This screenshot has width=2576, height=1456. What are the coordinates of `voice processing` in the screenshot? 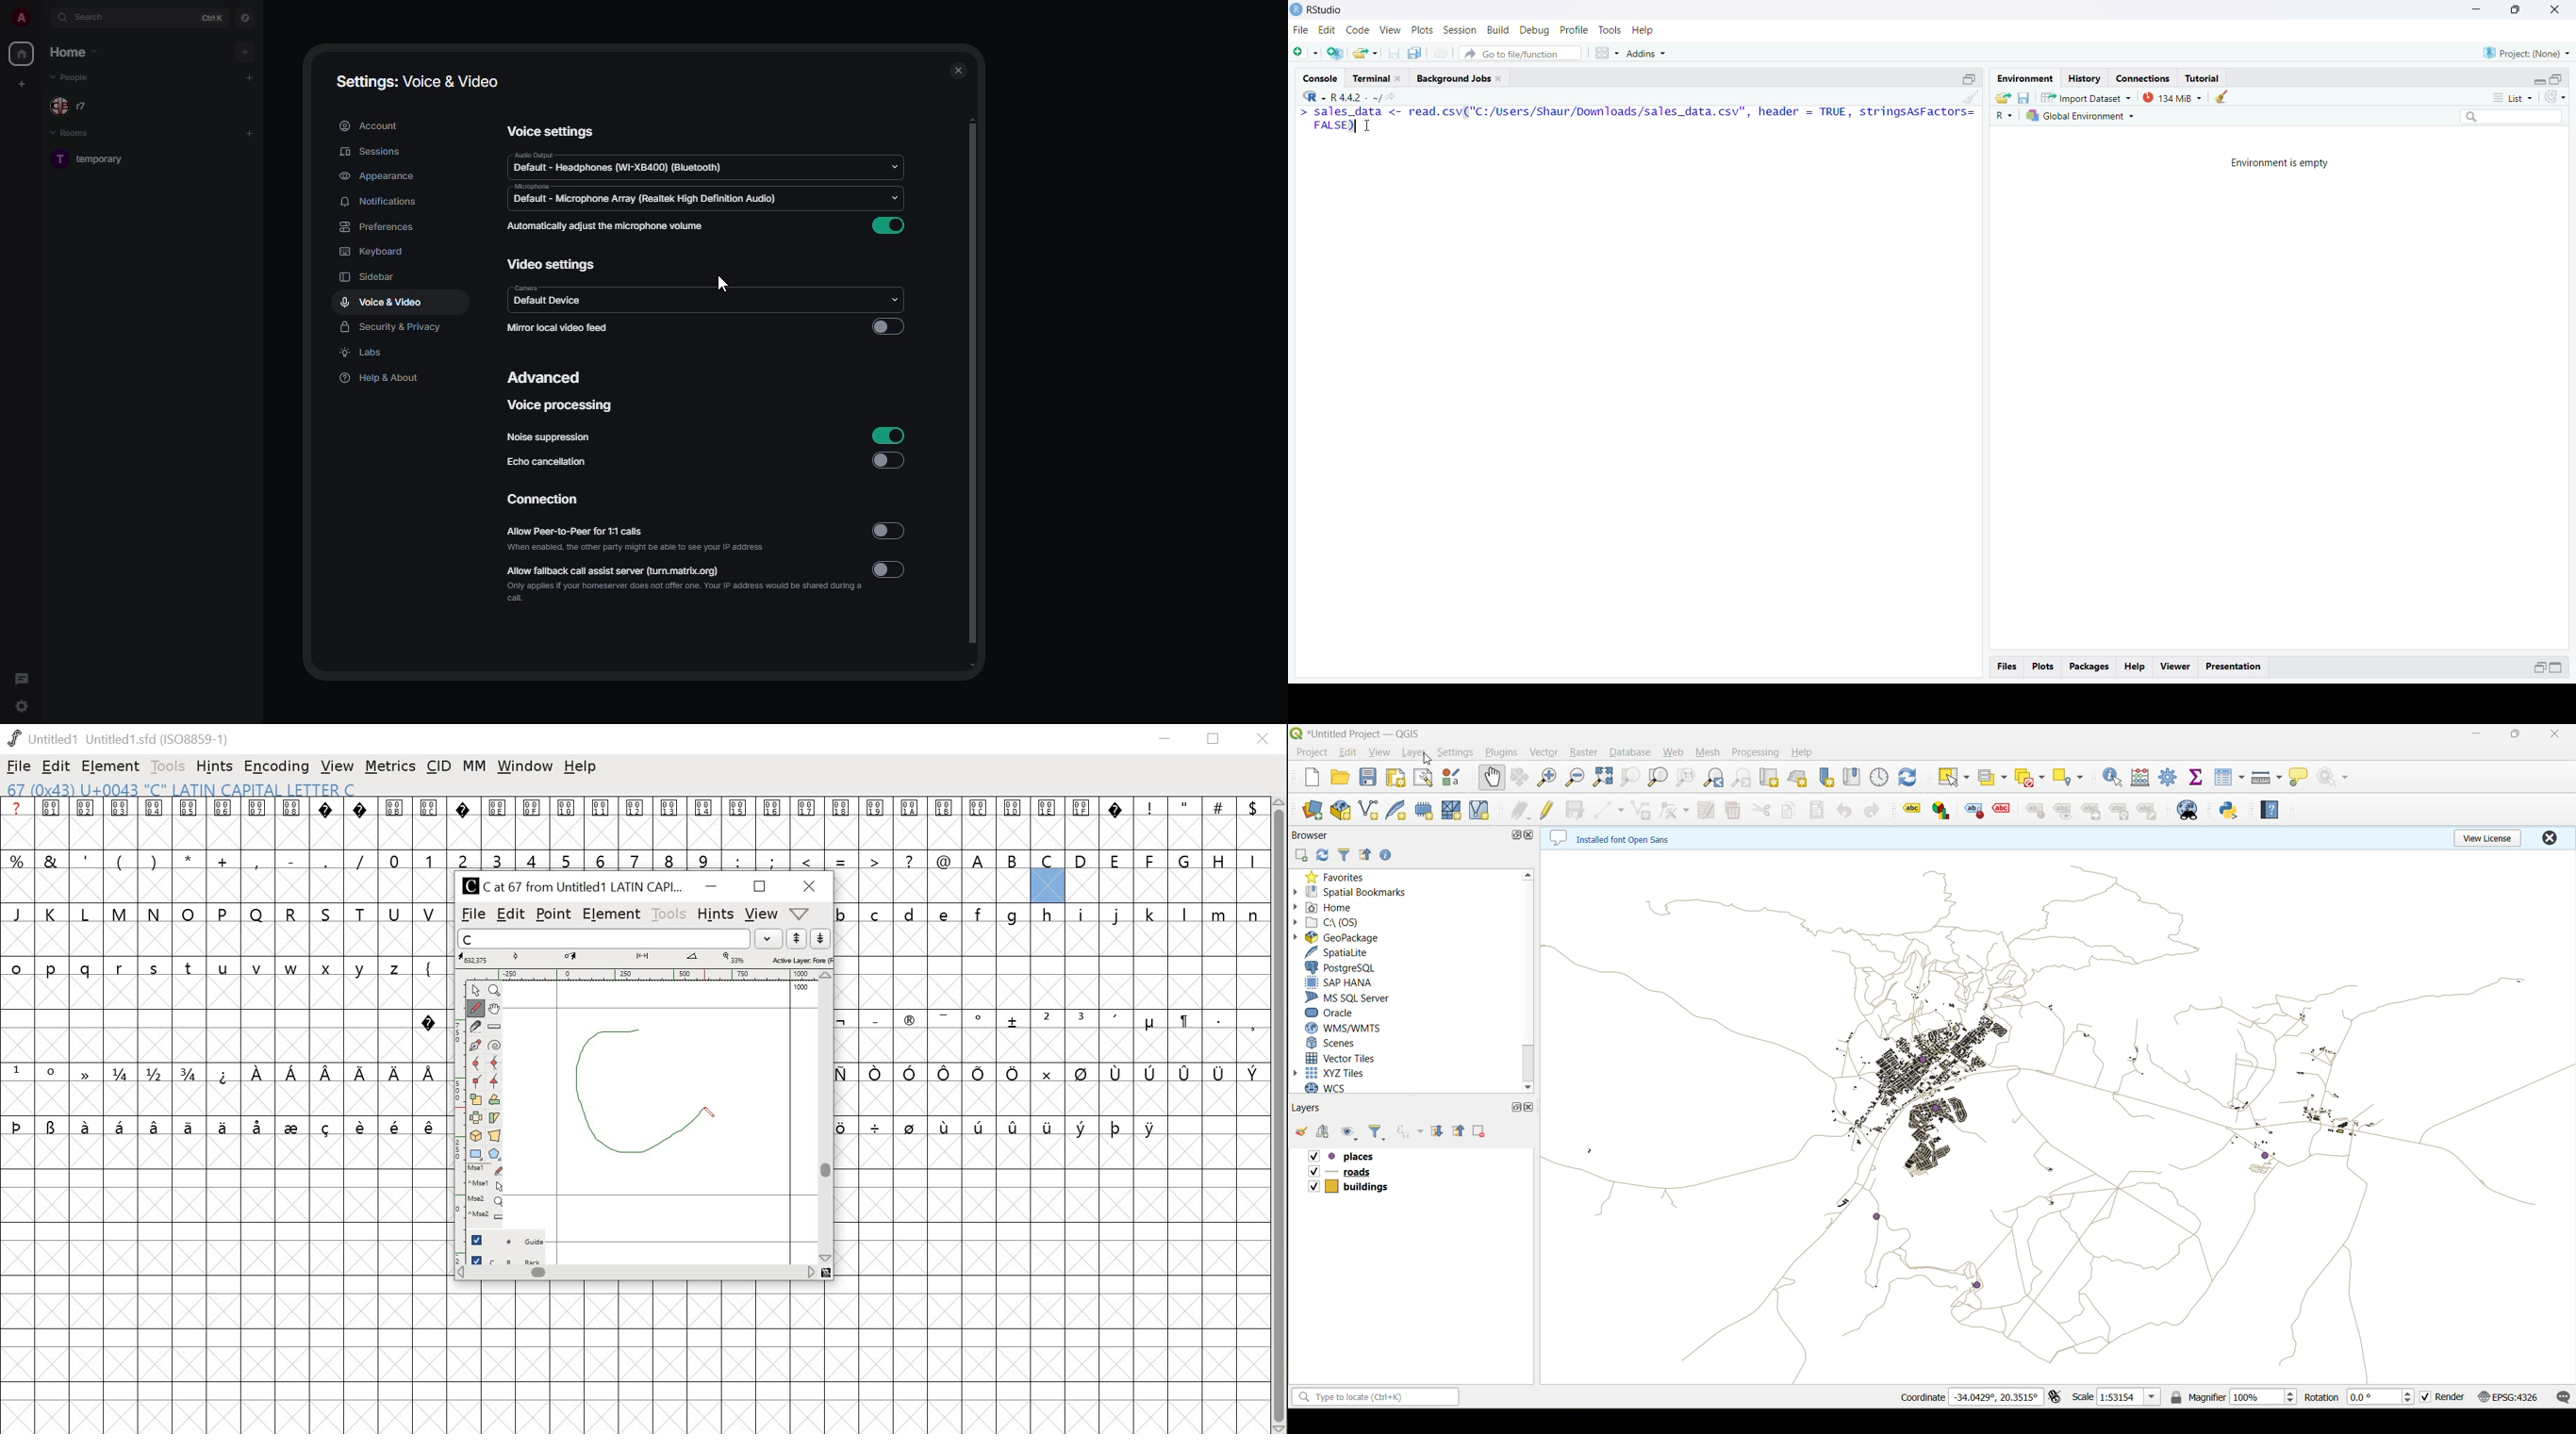 It's located at (562, 404).